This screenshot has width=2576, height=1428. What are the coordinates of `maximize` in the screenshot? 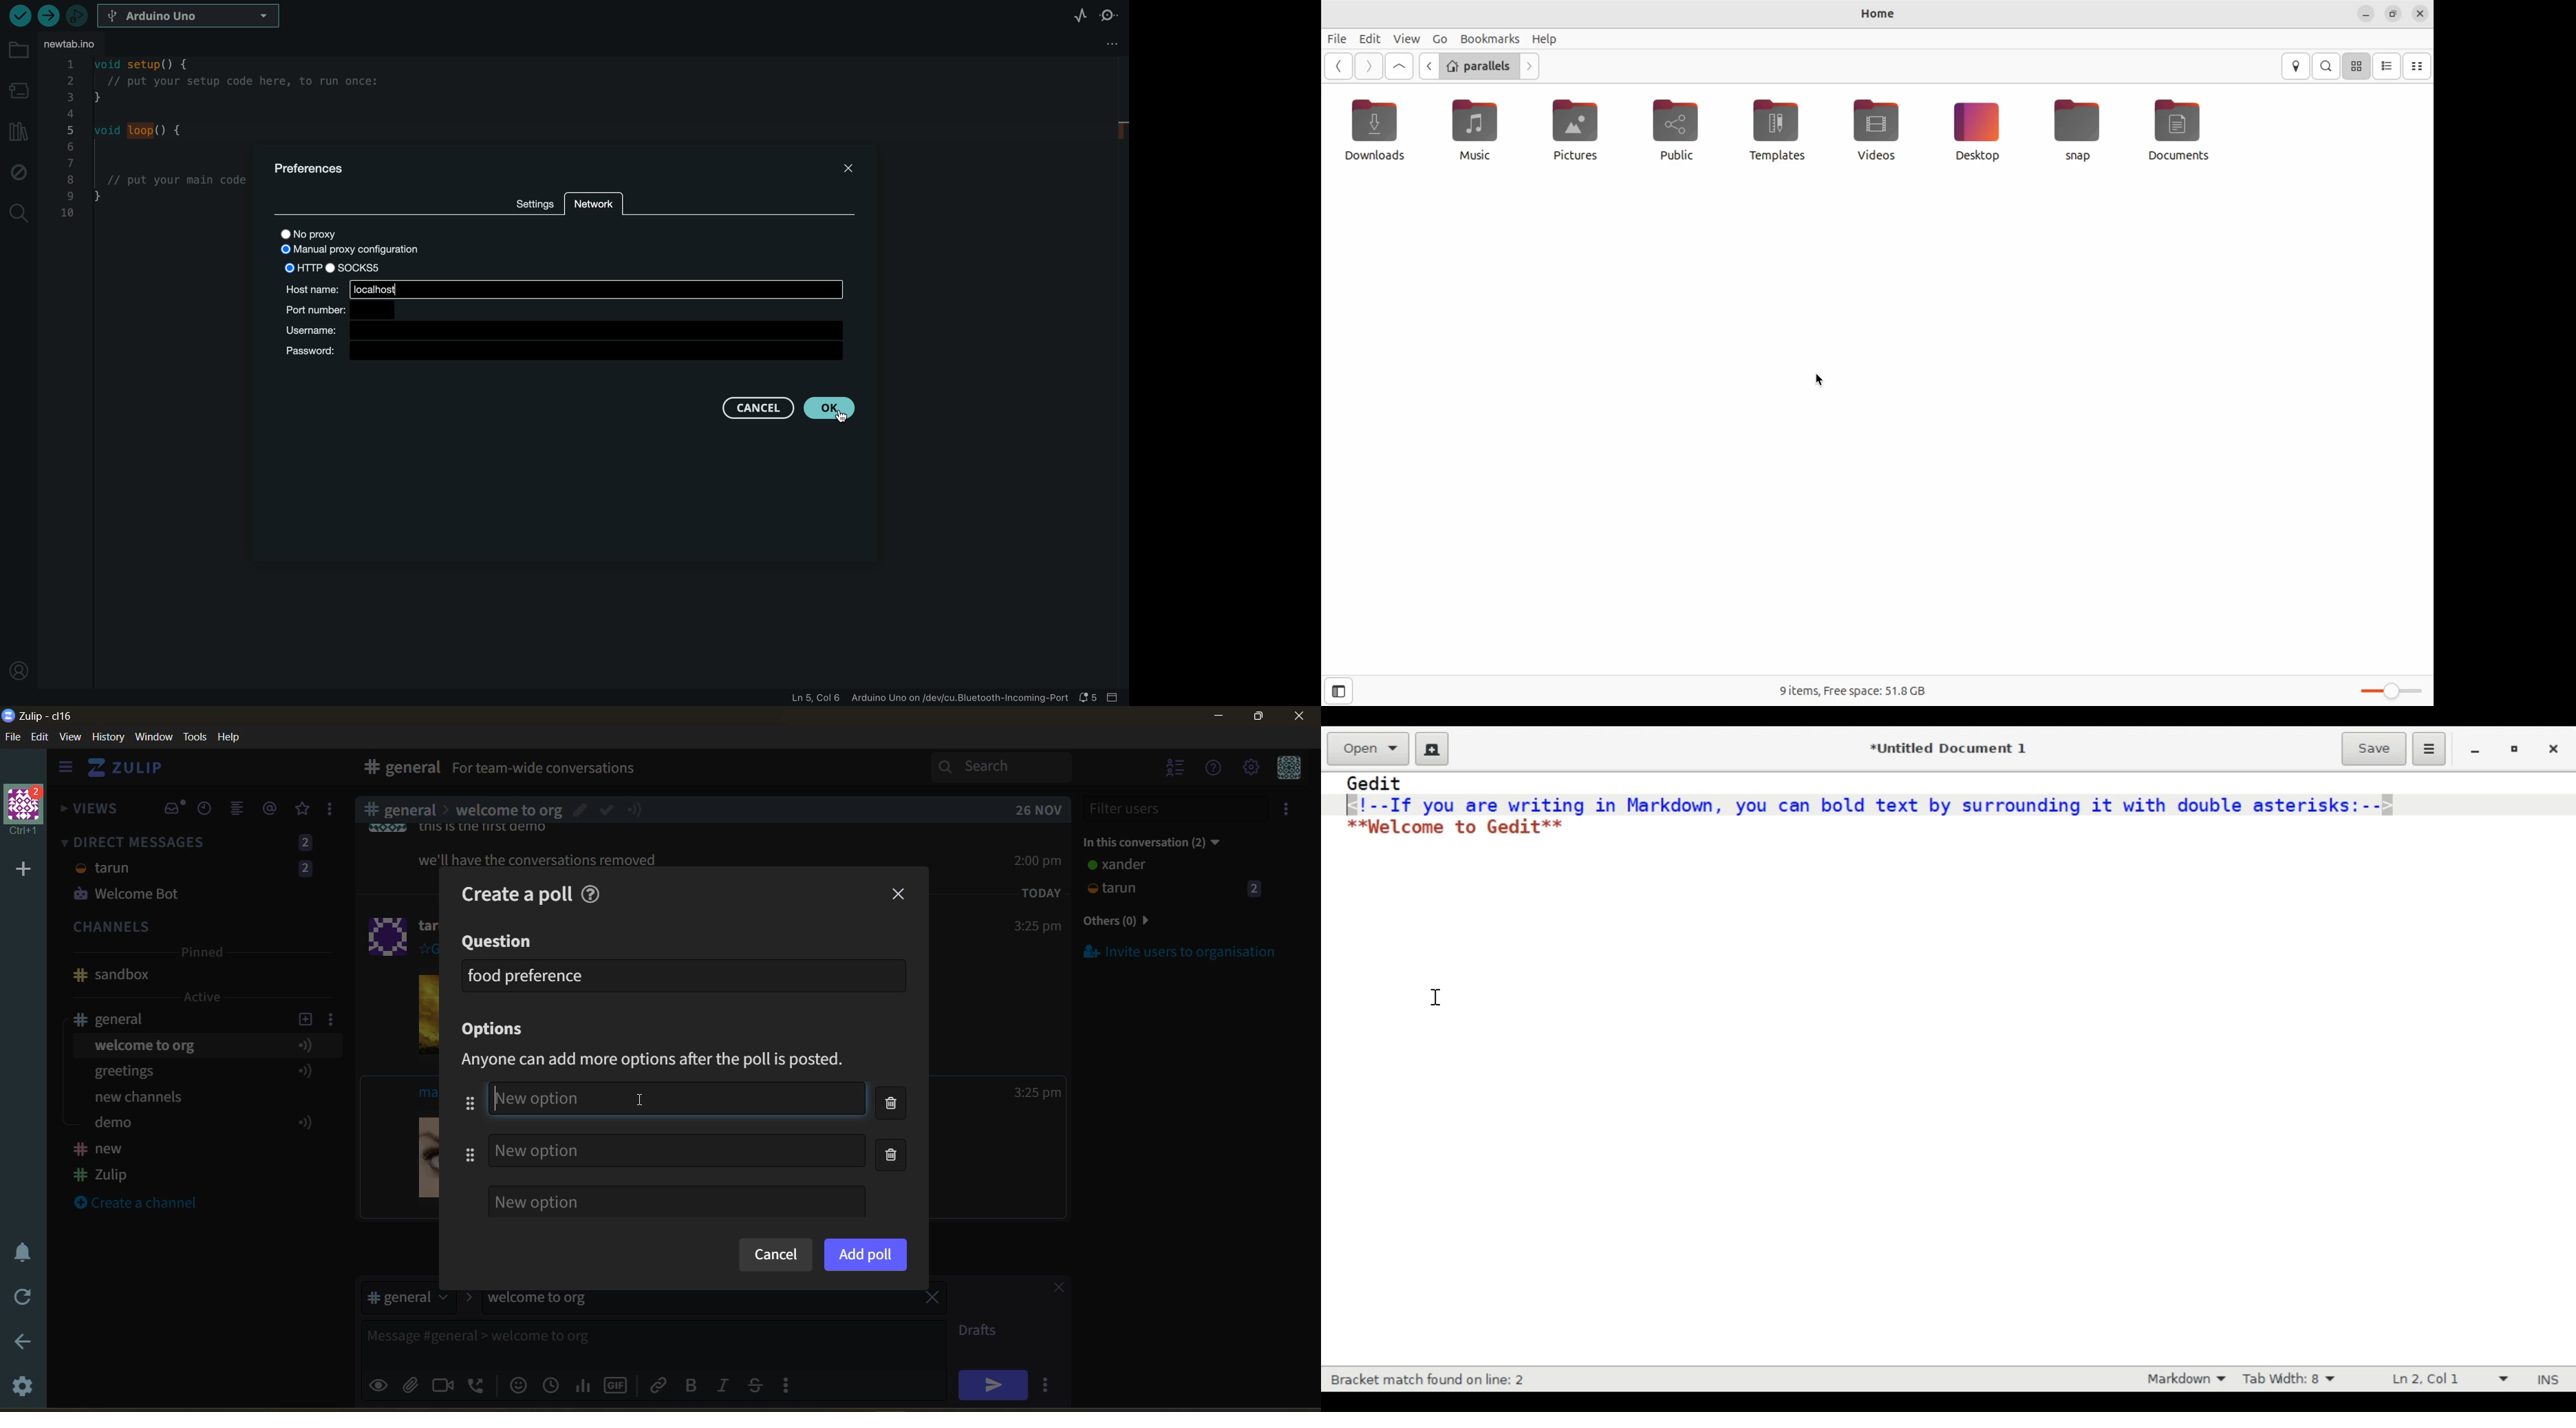 It's located at (1256, 720).